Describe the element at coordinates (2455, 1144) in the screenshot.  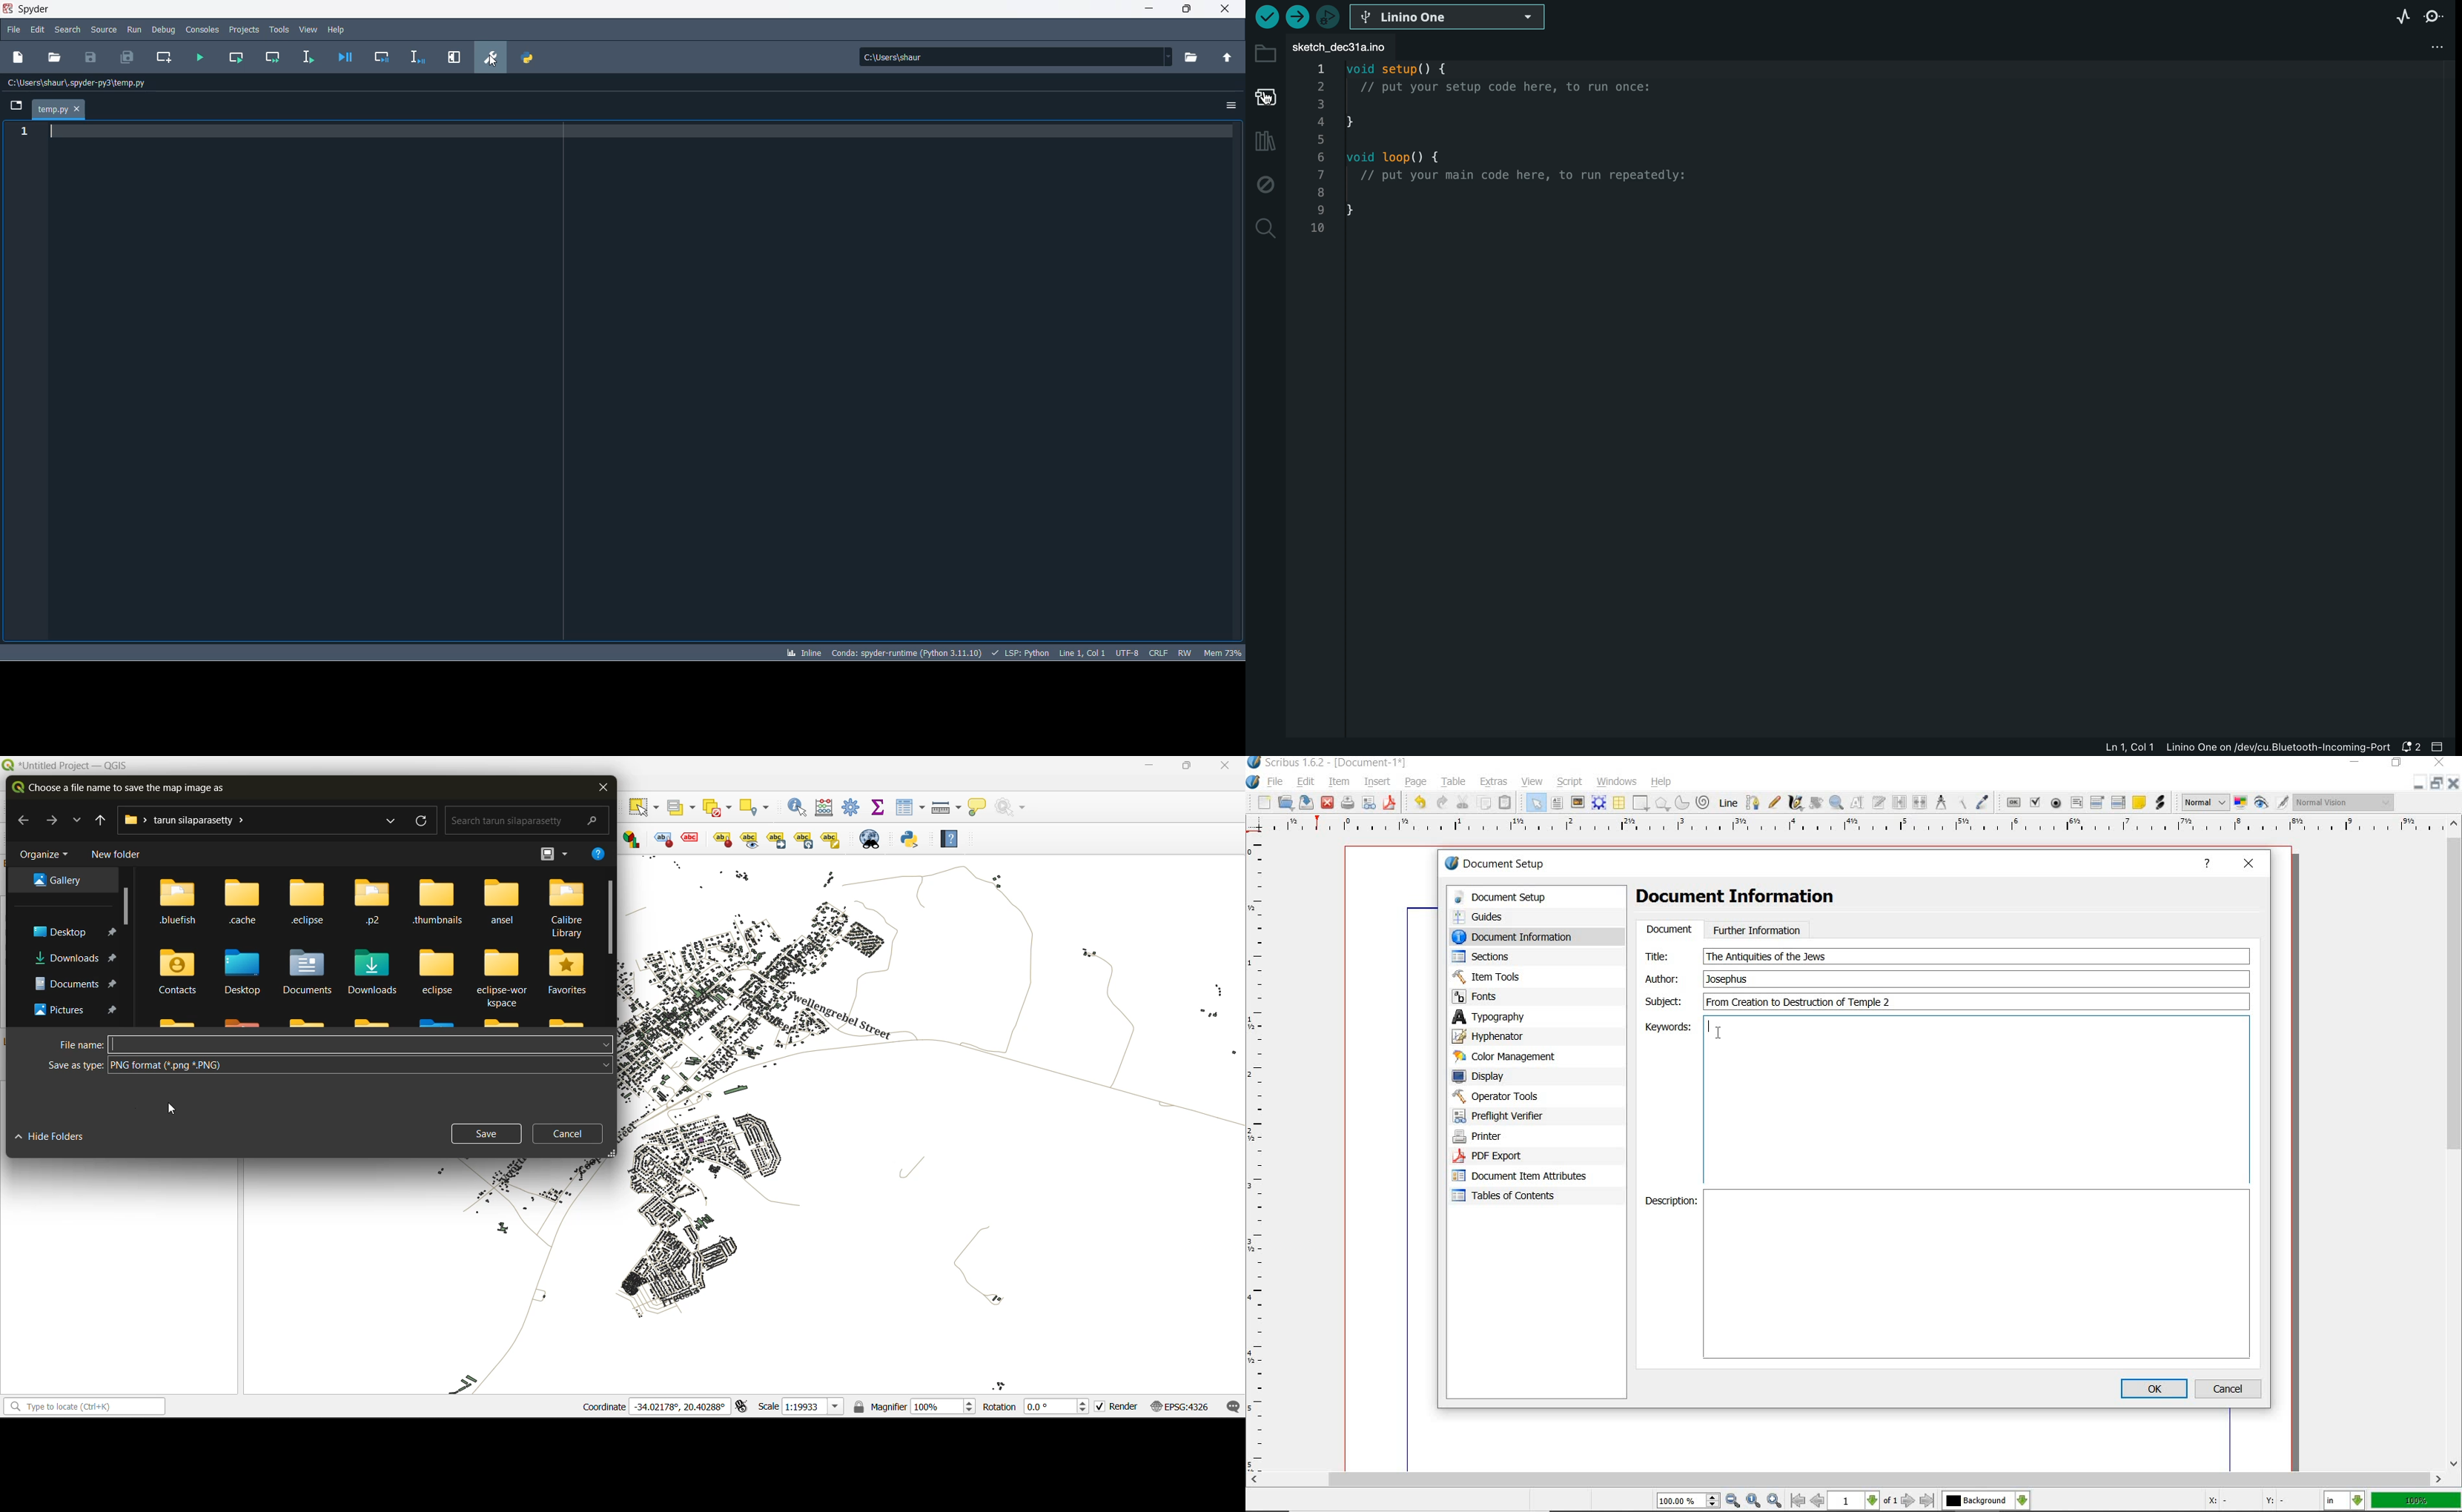
I see `scrollbar` at that location.